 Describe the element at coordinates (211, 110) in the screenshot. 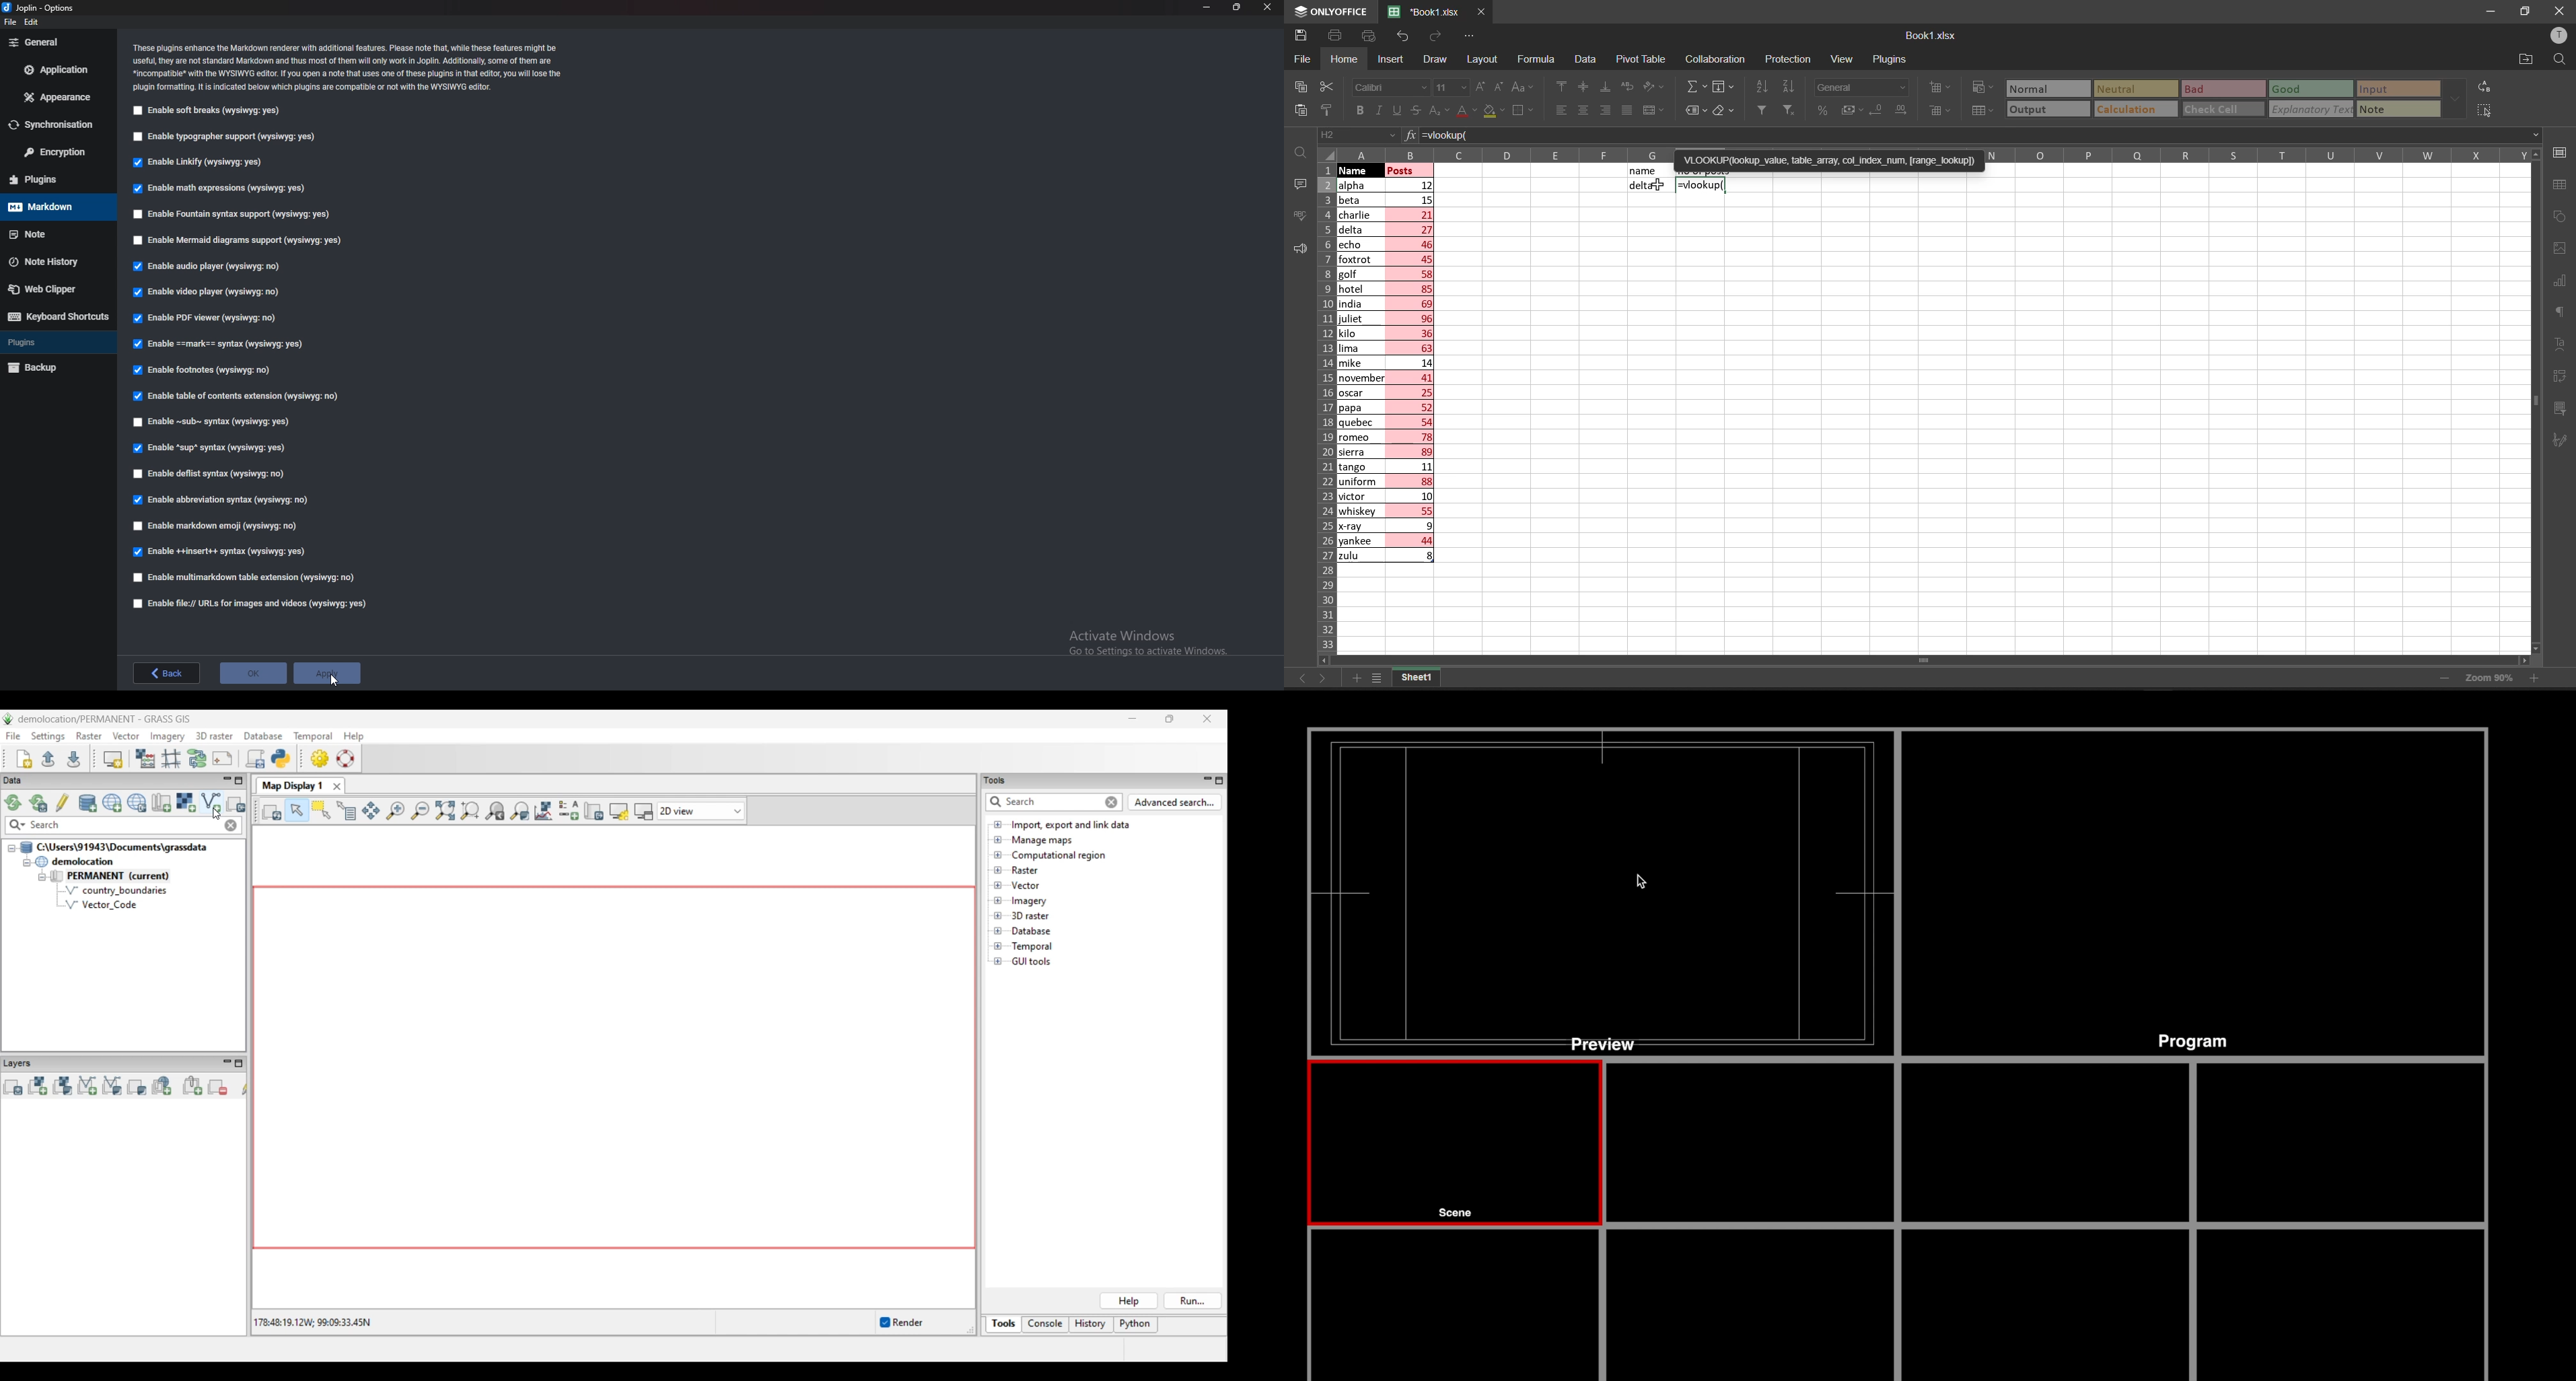

I see `enable soft breaks` at that location.